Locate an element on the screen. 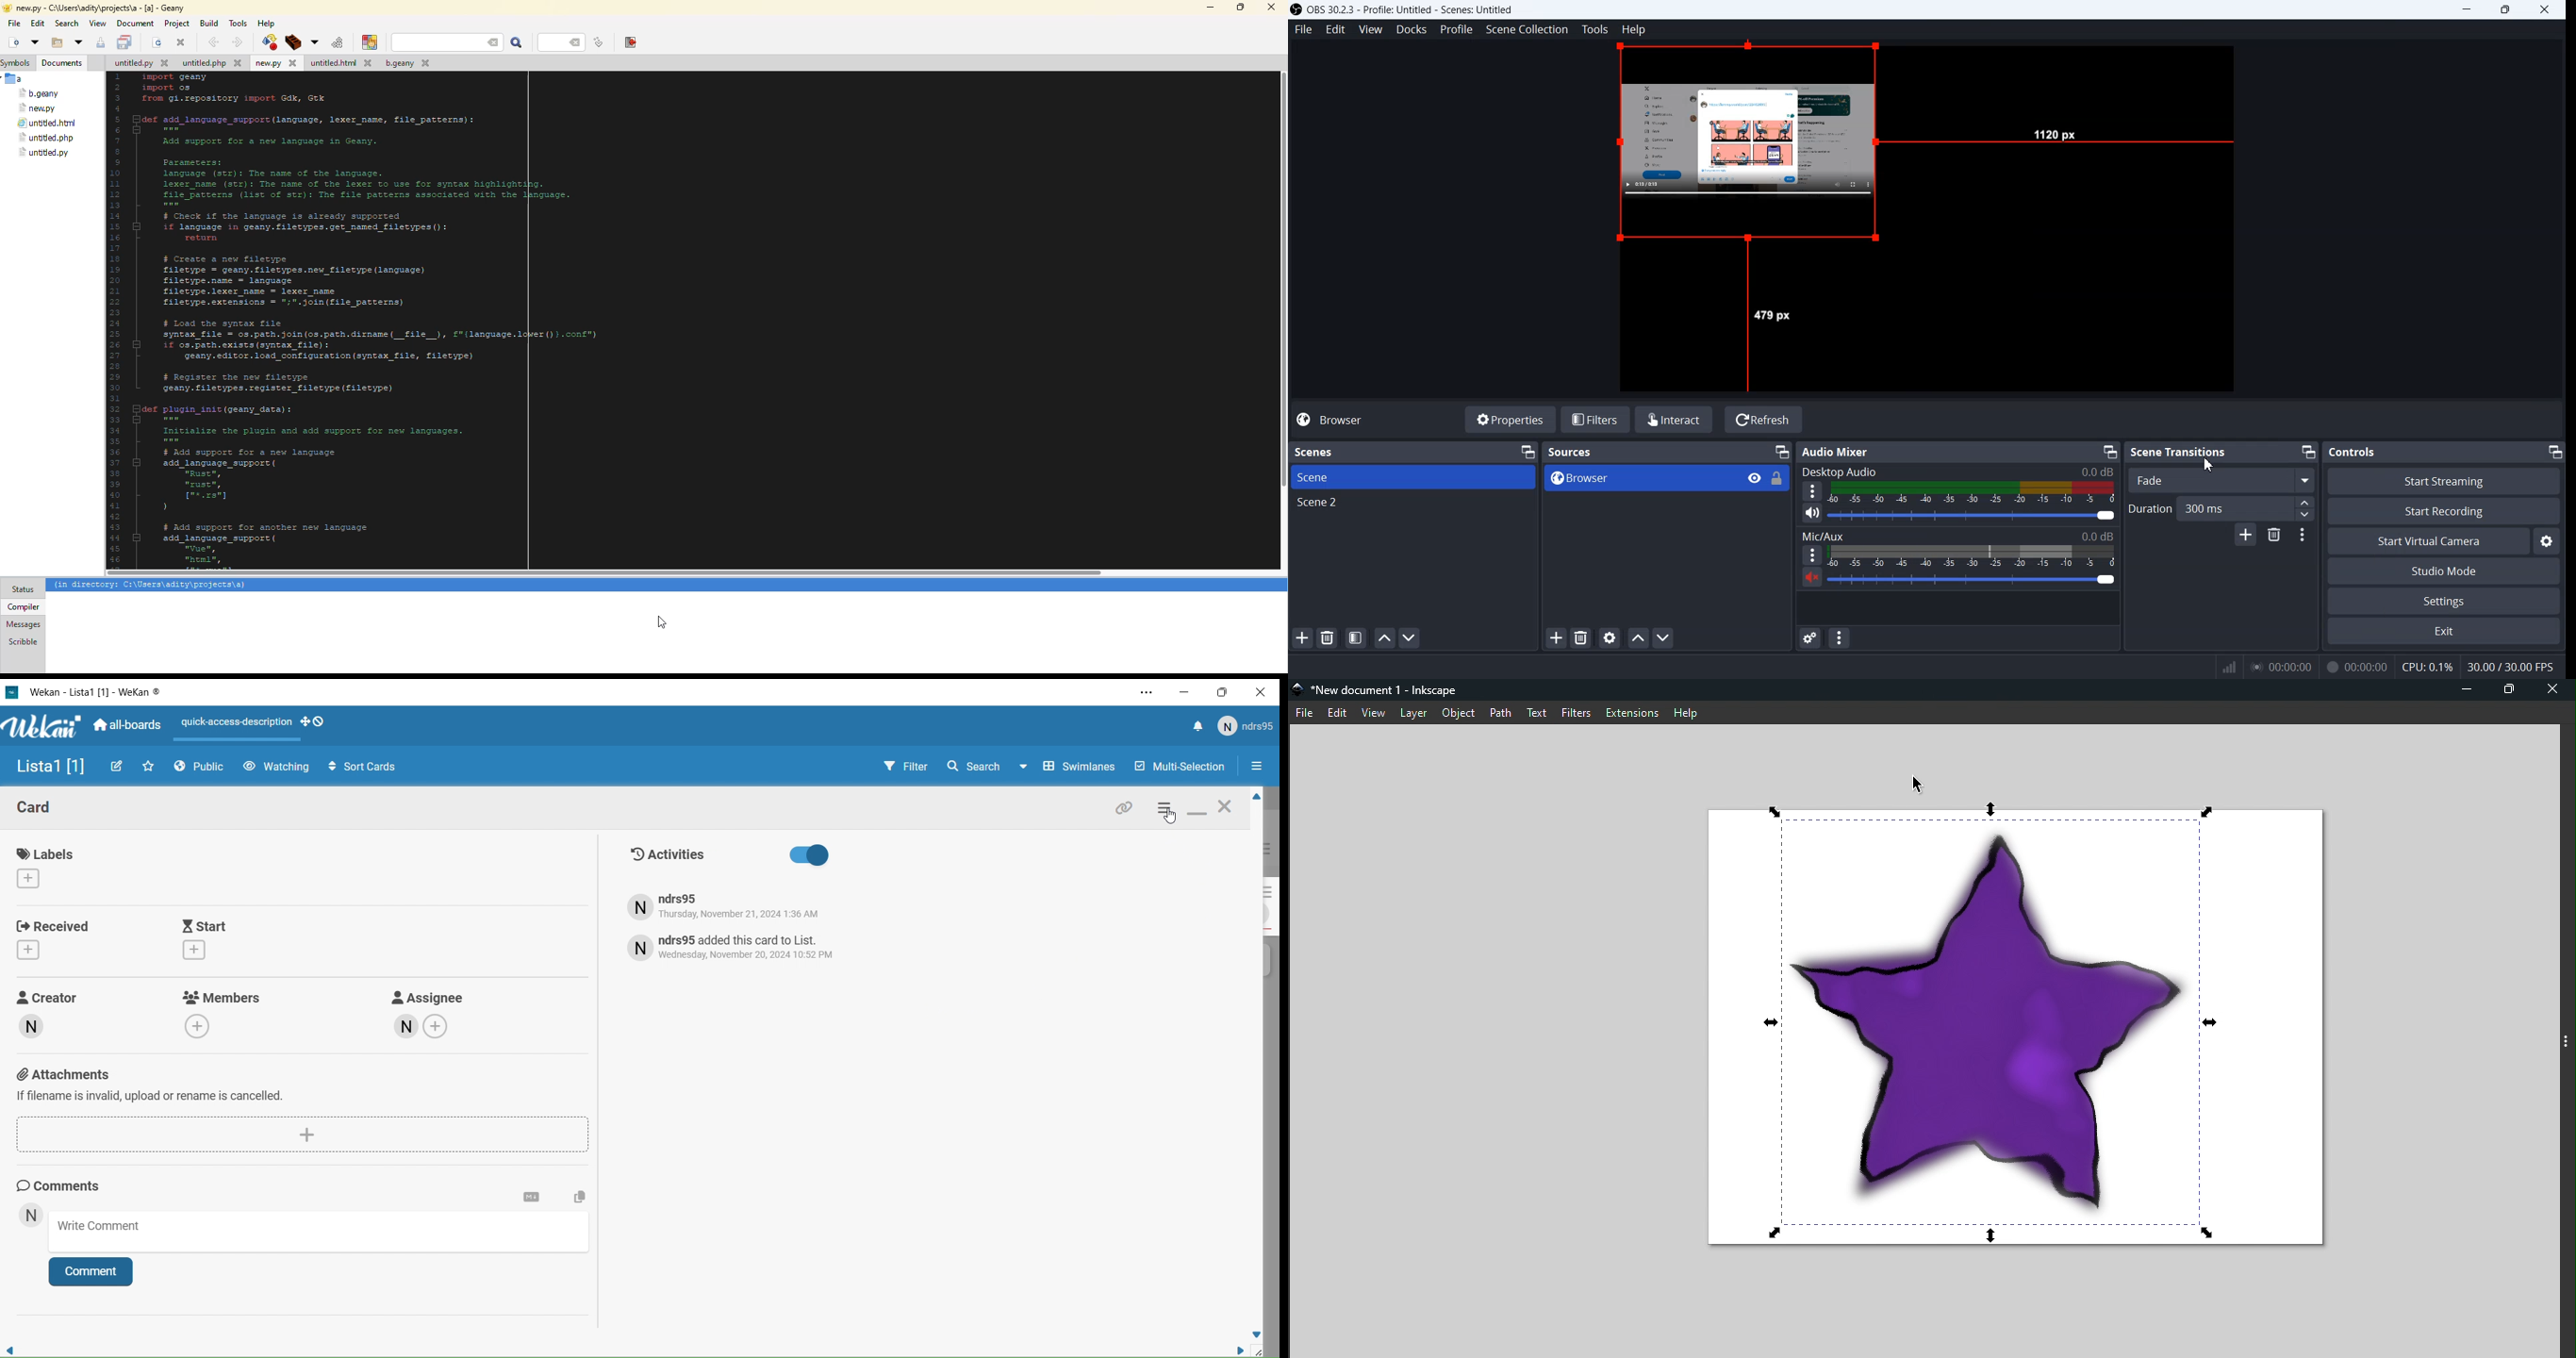 This screenshot has width=2576, height=1372. Exit is located at coordinates (2445, 631).